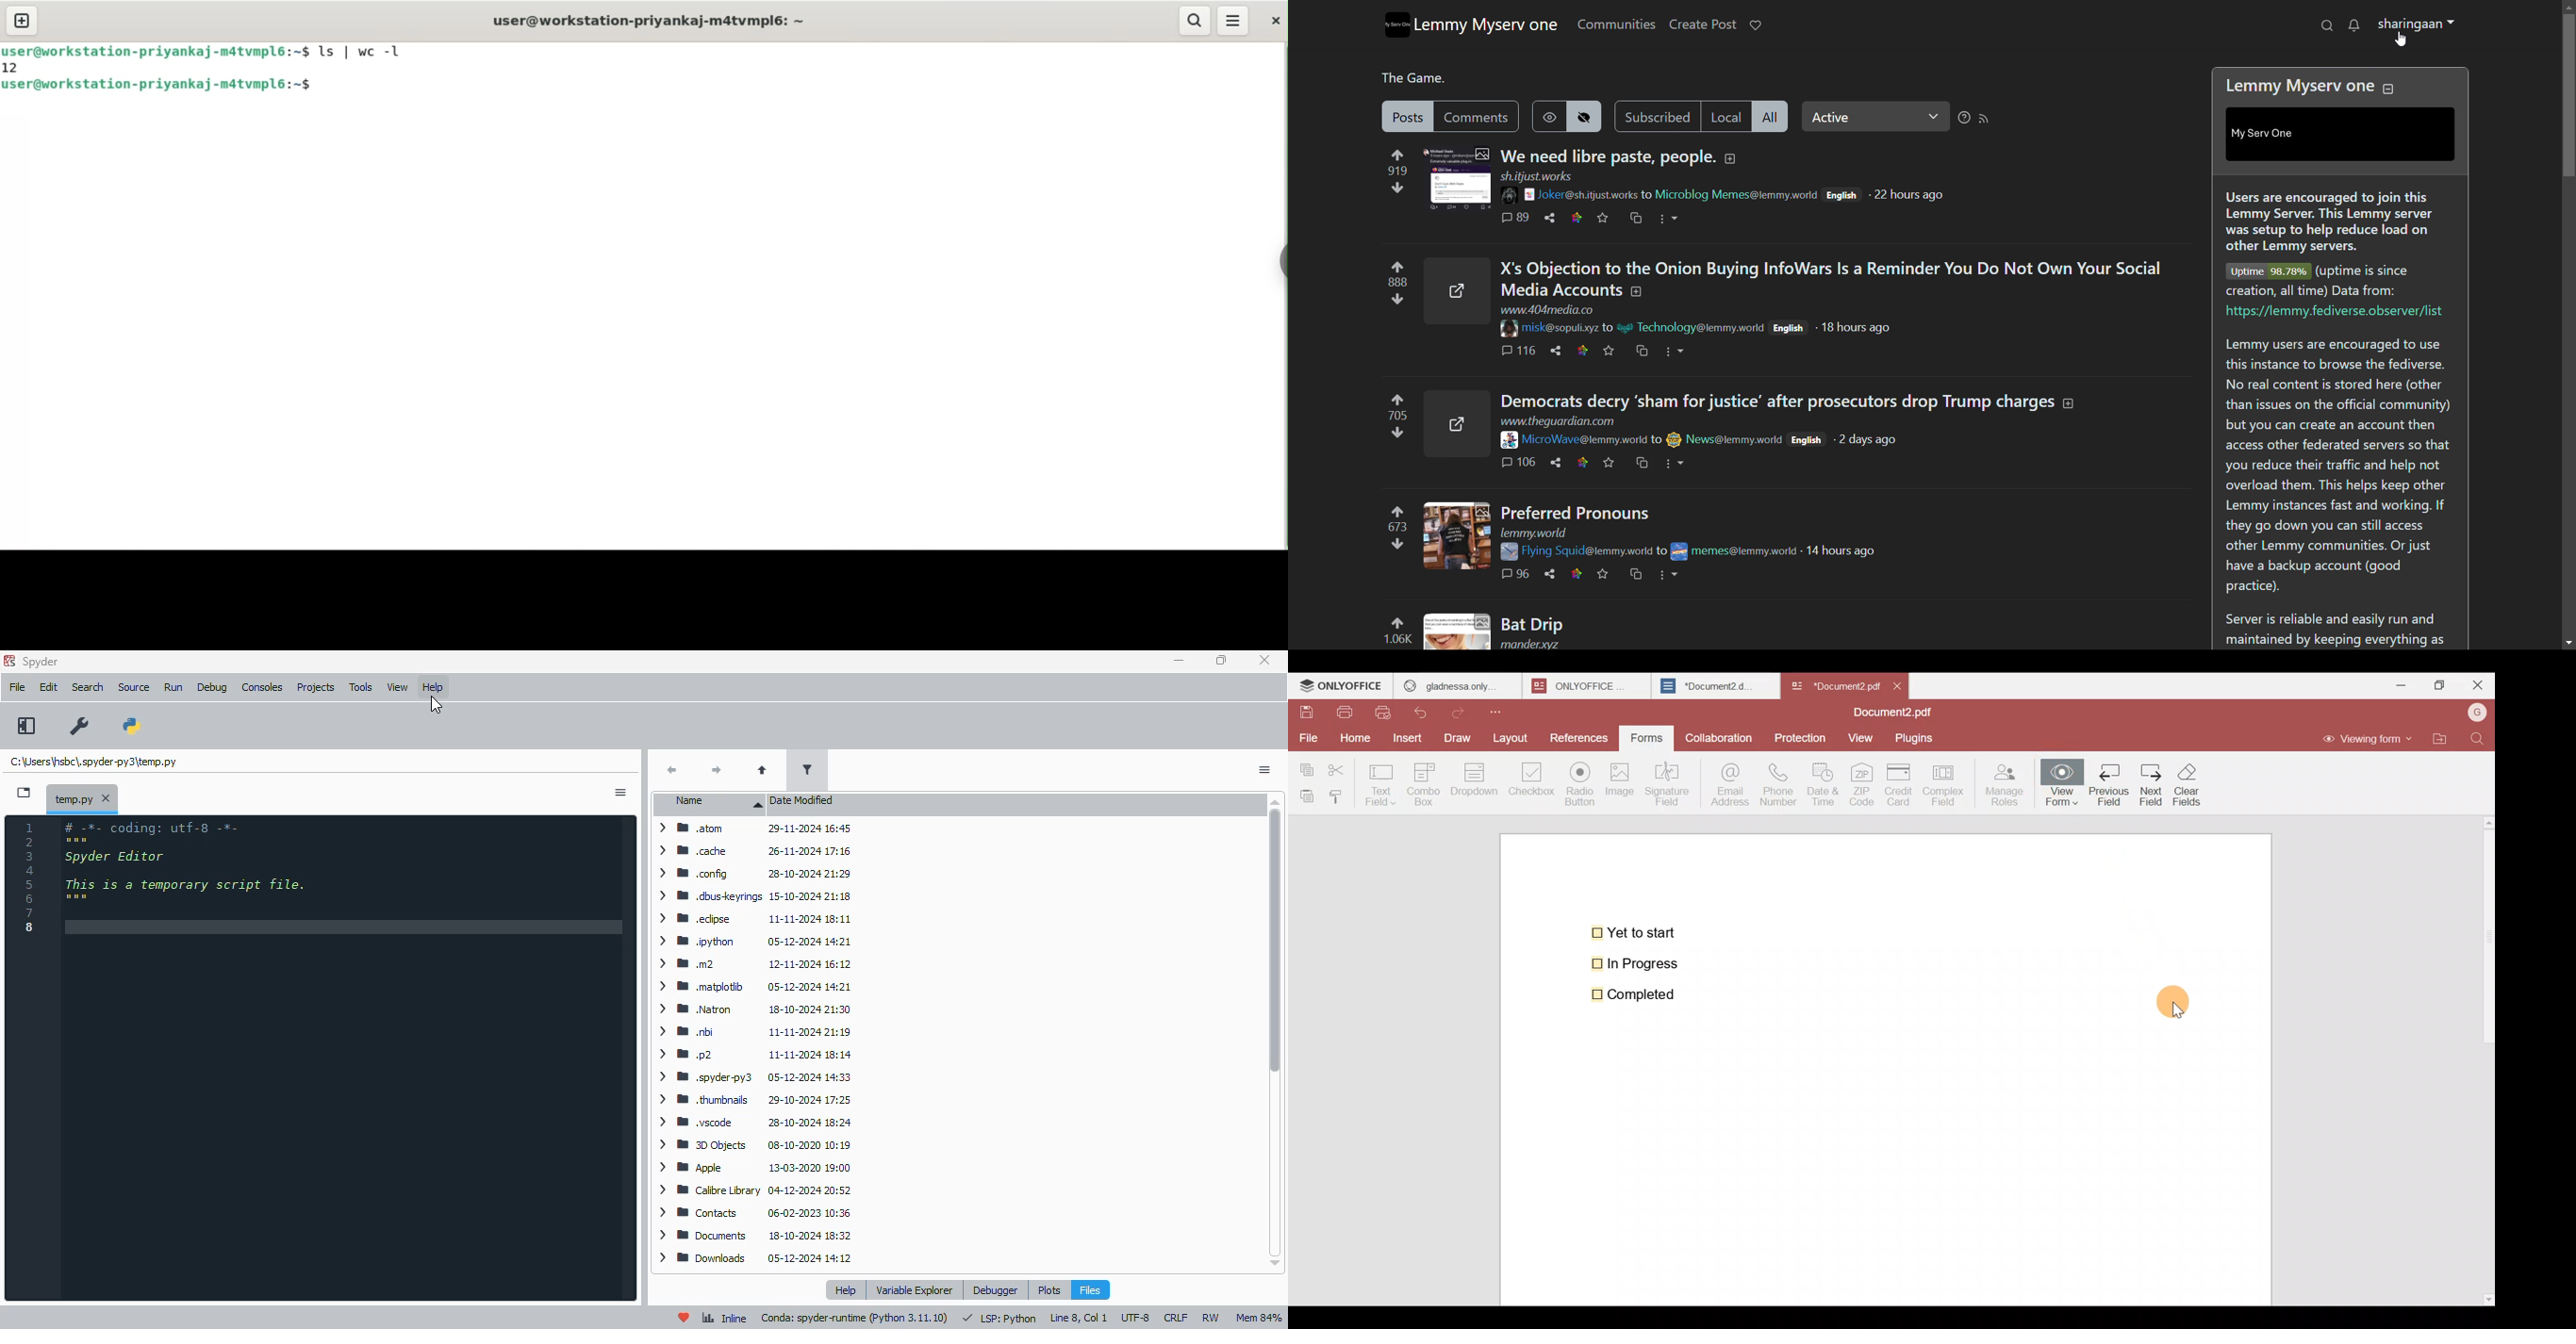  I want to click on file, so click(17, 688).